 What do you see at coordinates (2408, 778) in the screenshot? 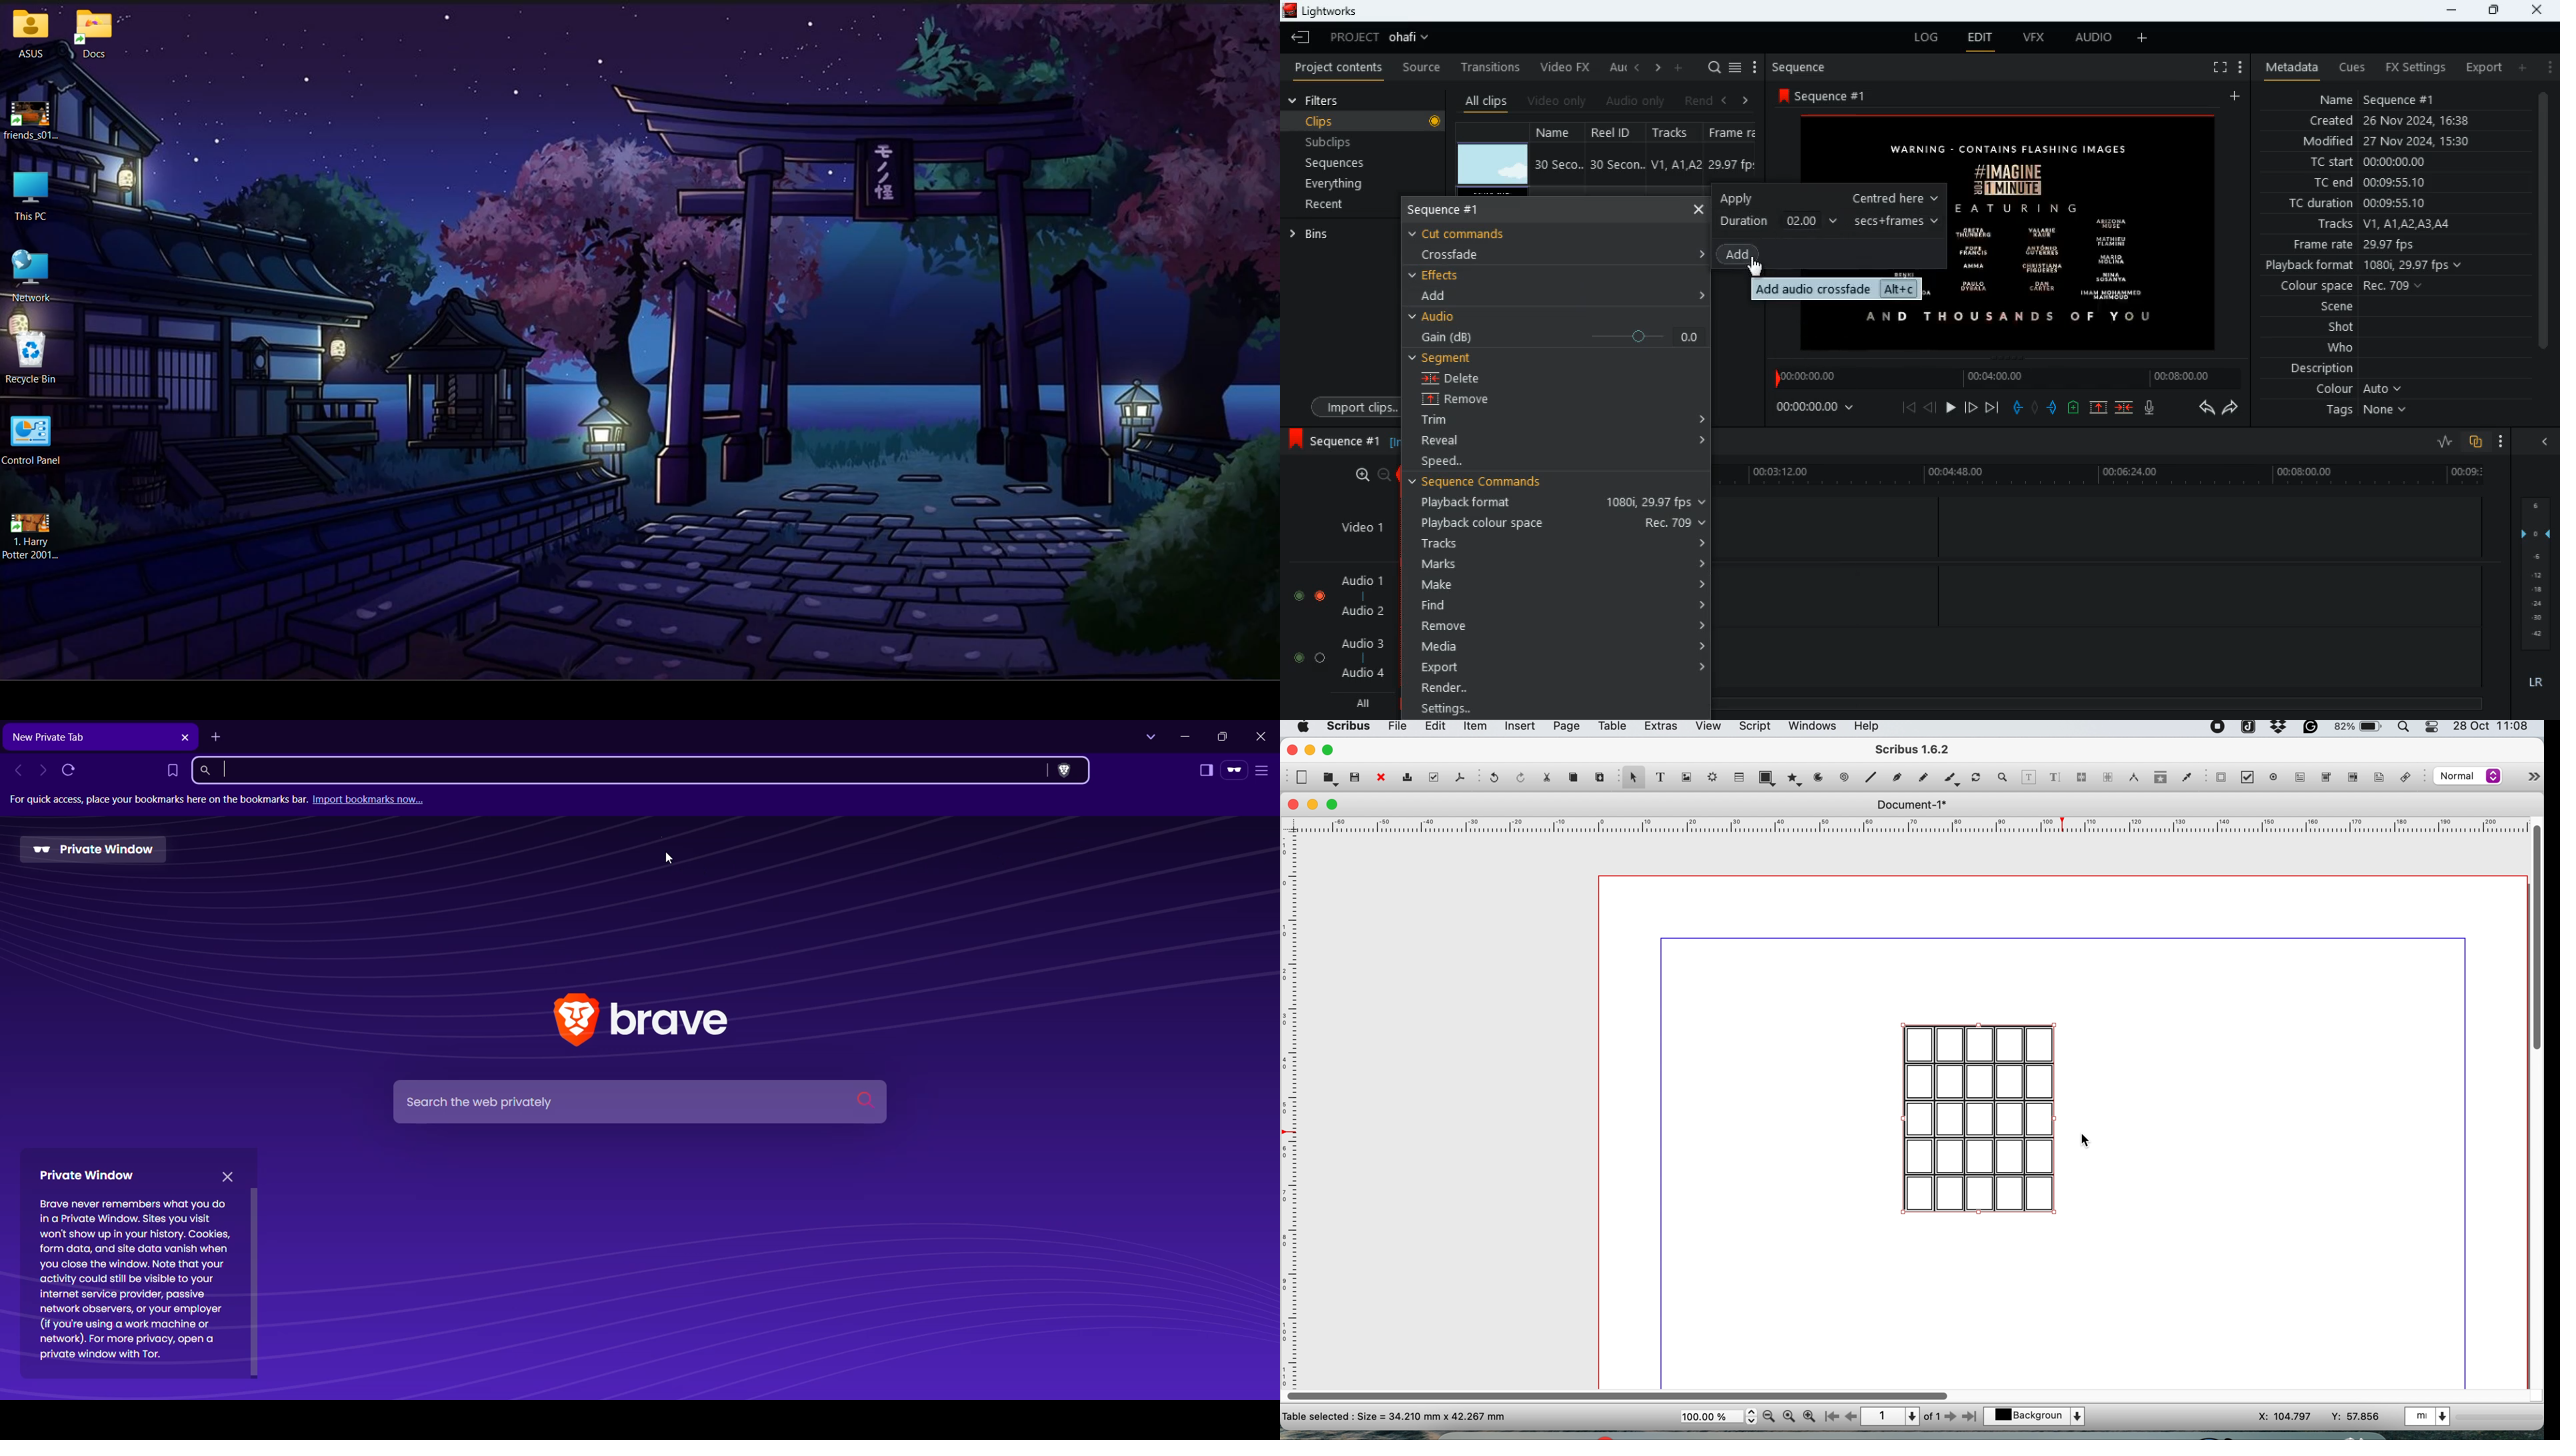
I see `link annotation` at bounding box center [2408, 778].